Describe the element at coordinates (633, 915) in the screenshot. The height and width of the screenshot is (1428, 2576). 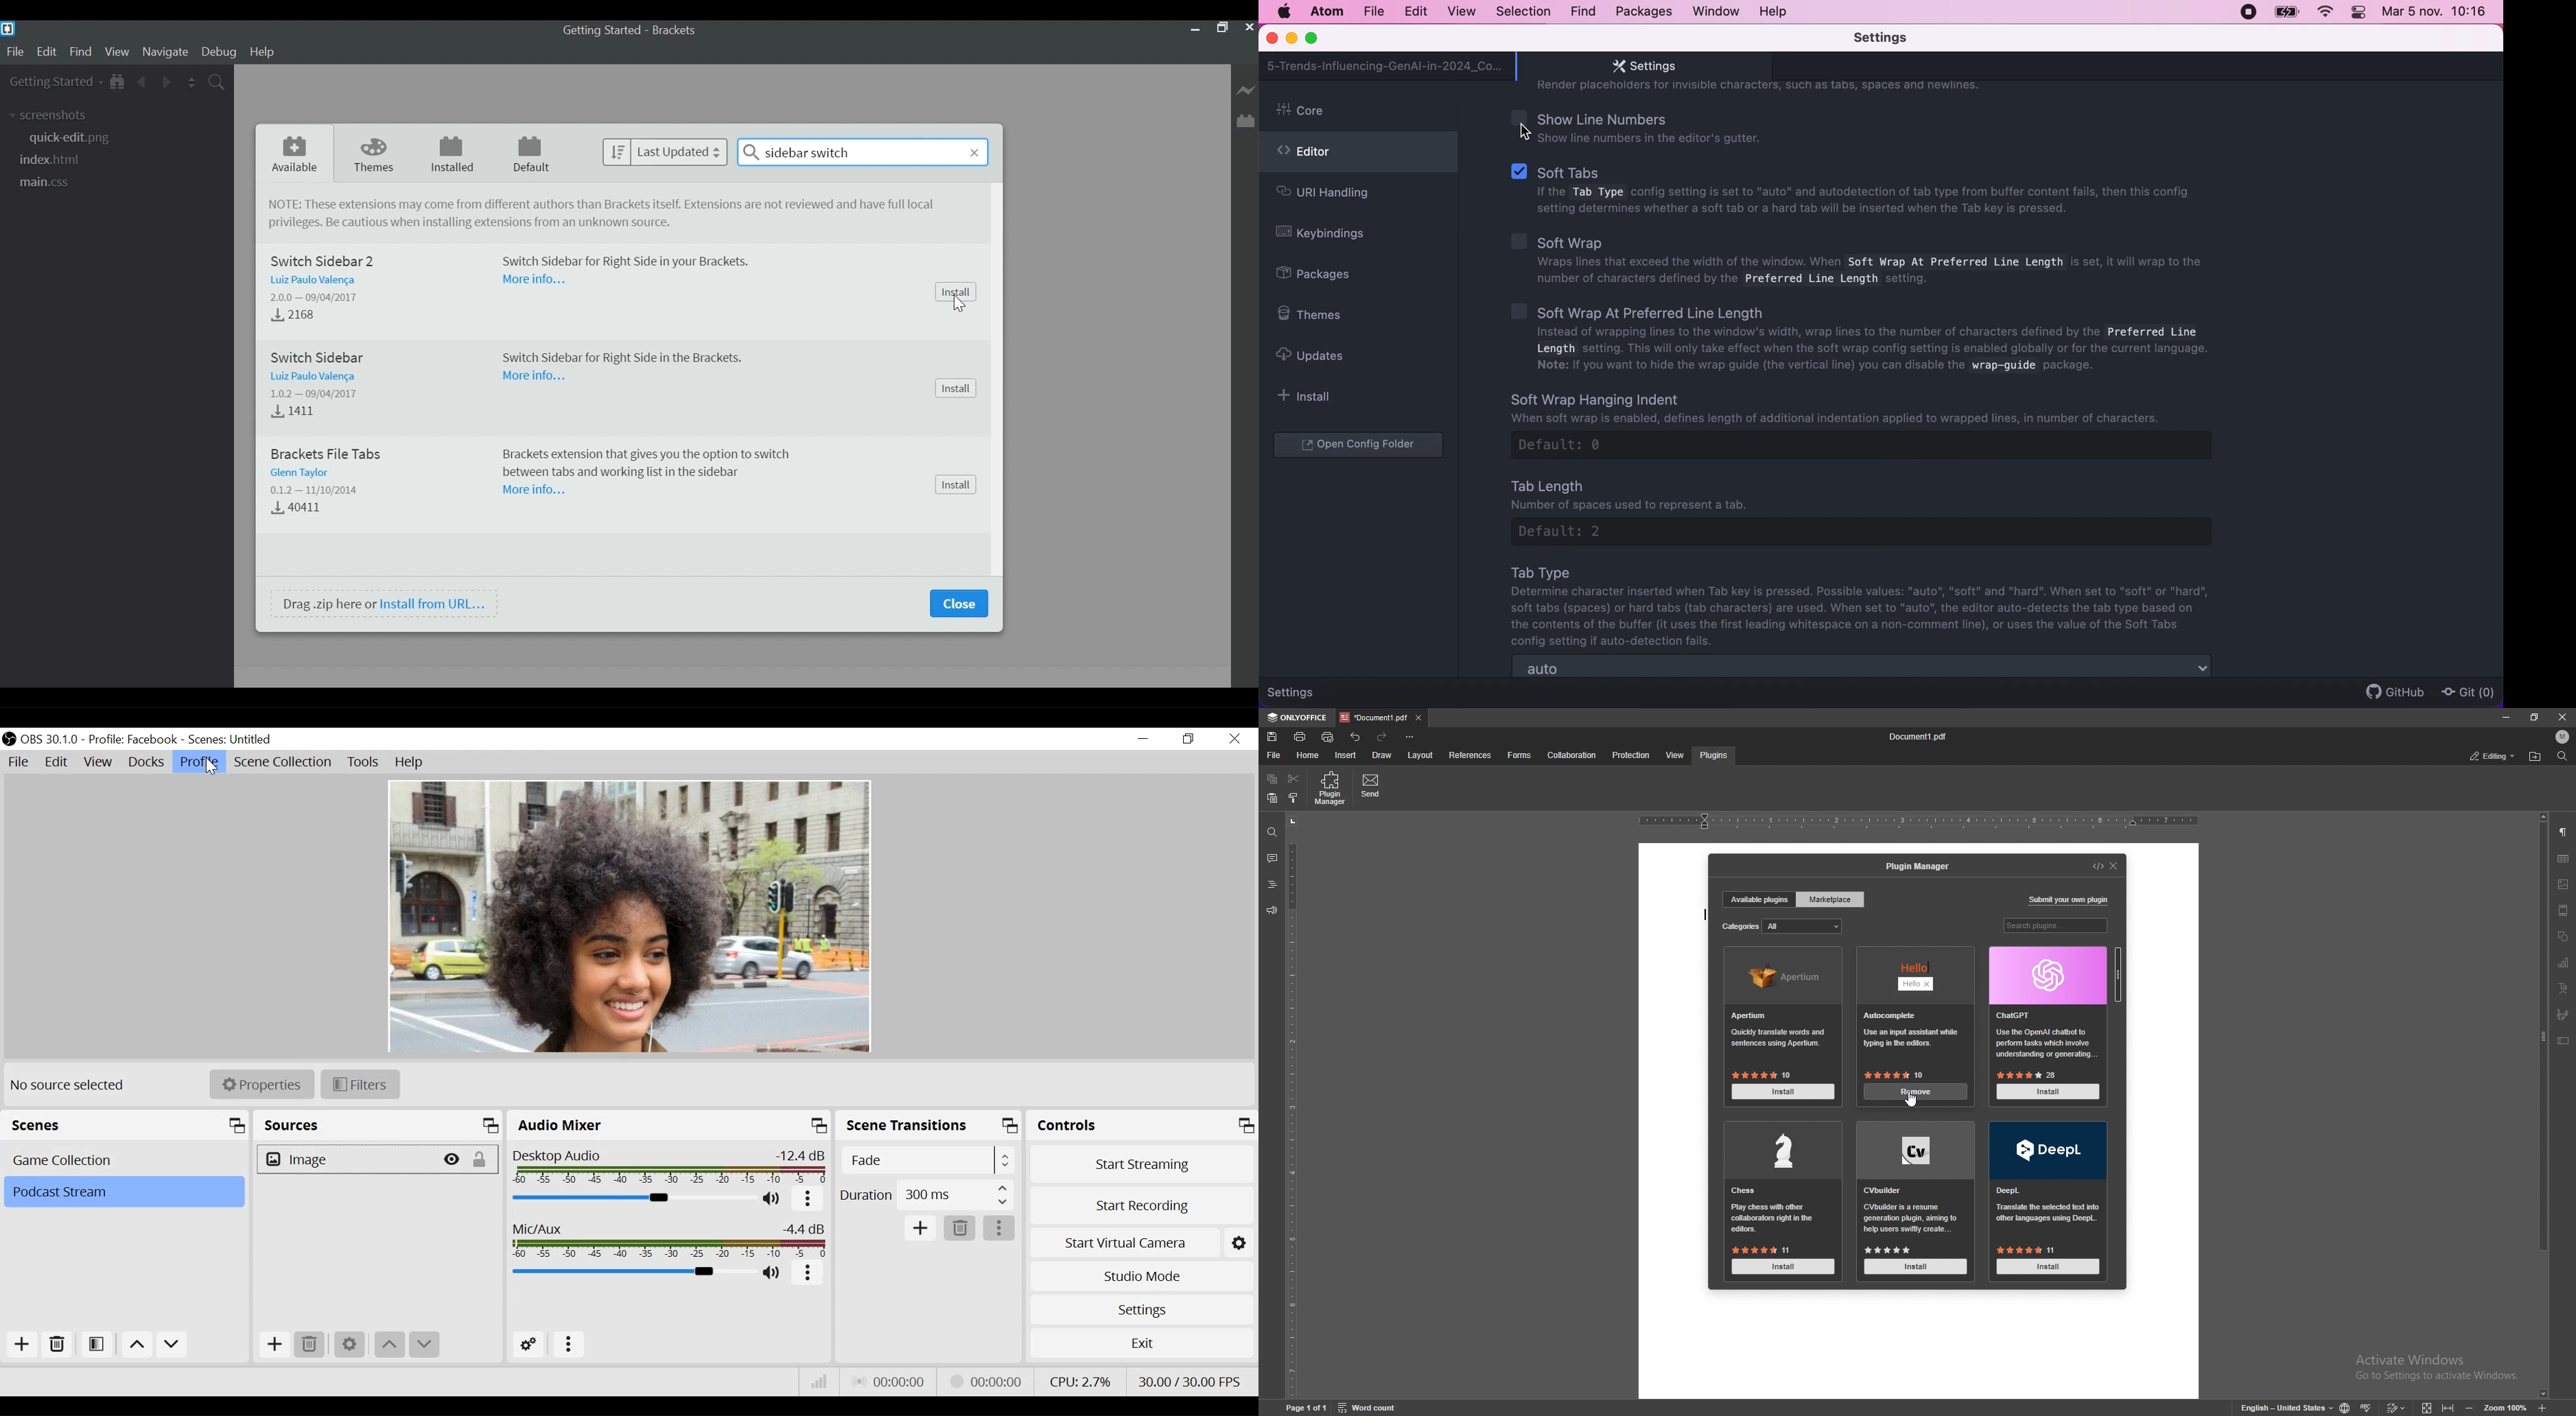
I see `Preview` at that location.